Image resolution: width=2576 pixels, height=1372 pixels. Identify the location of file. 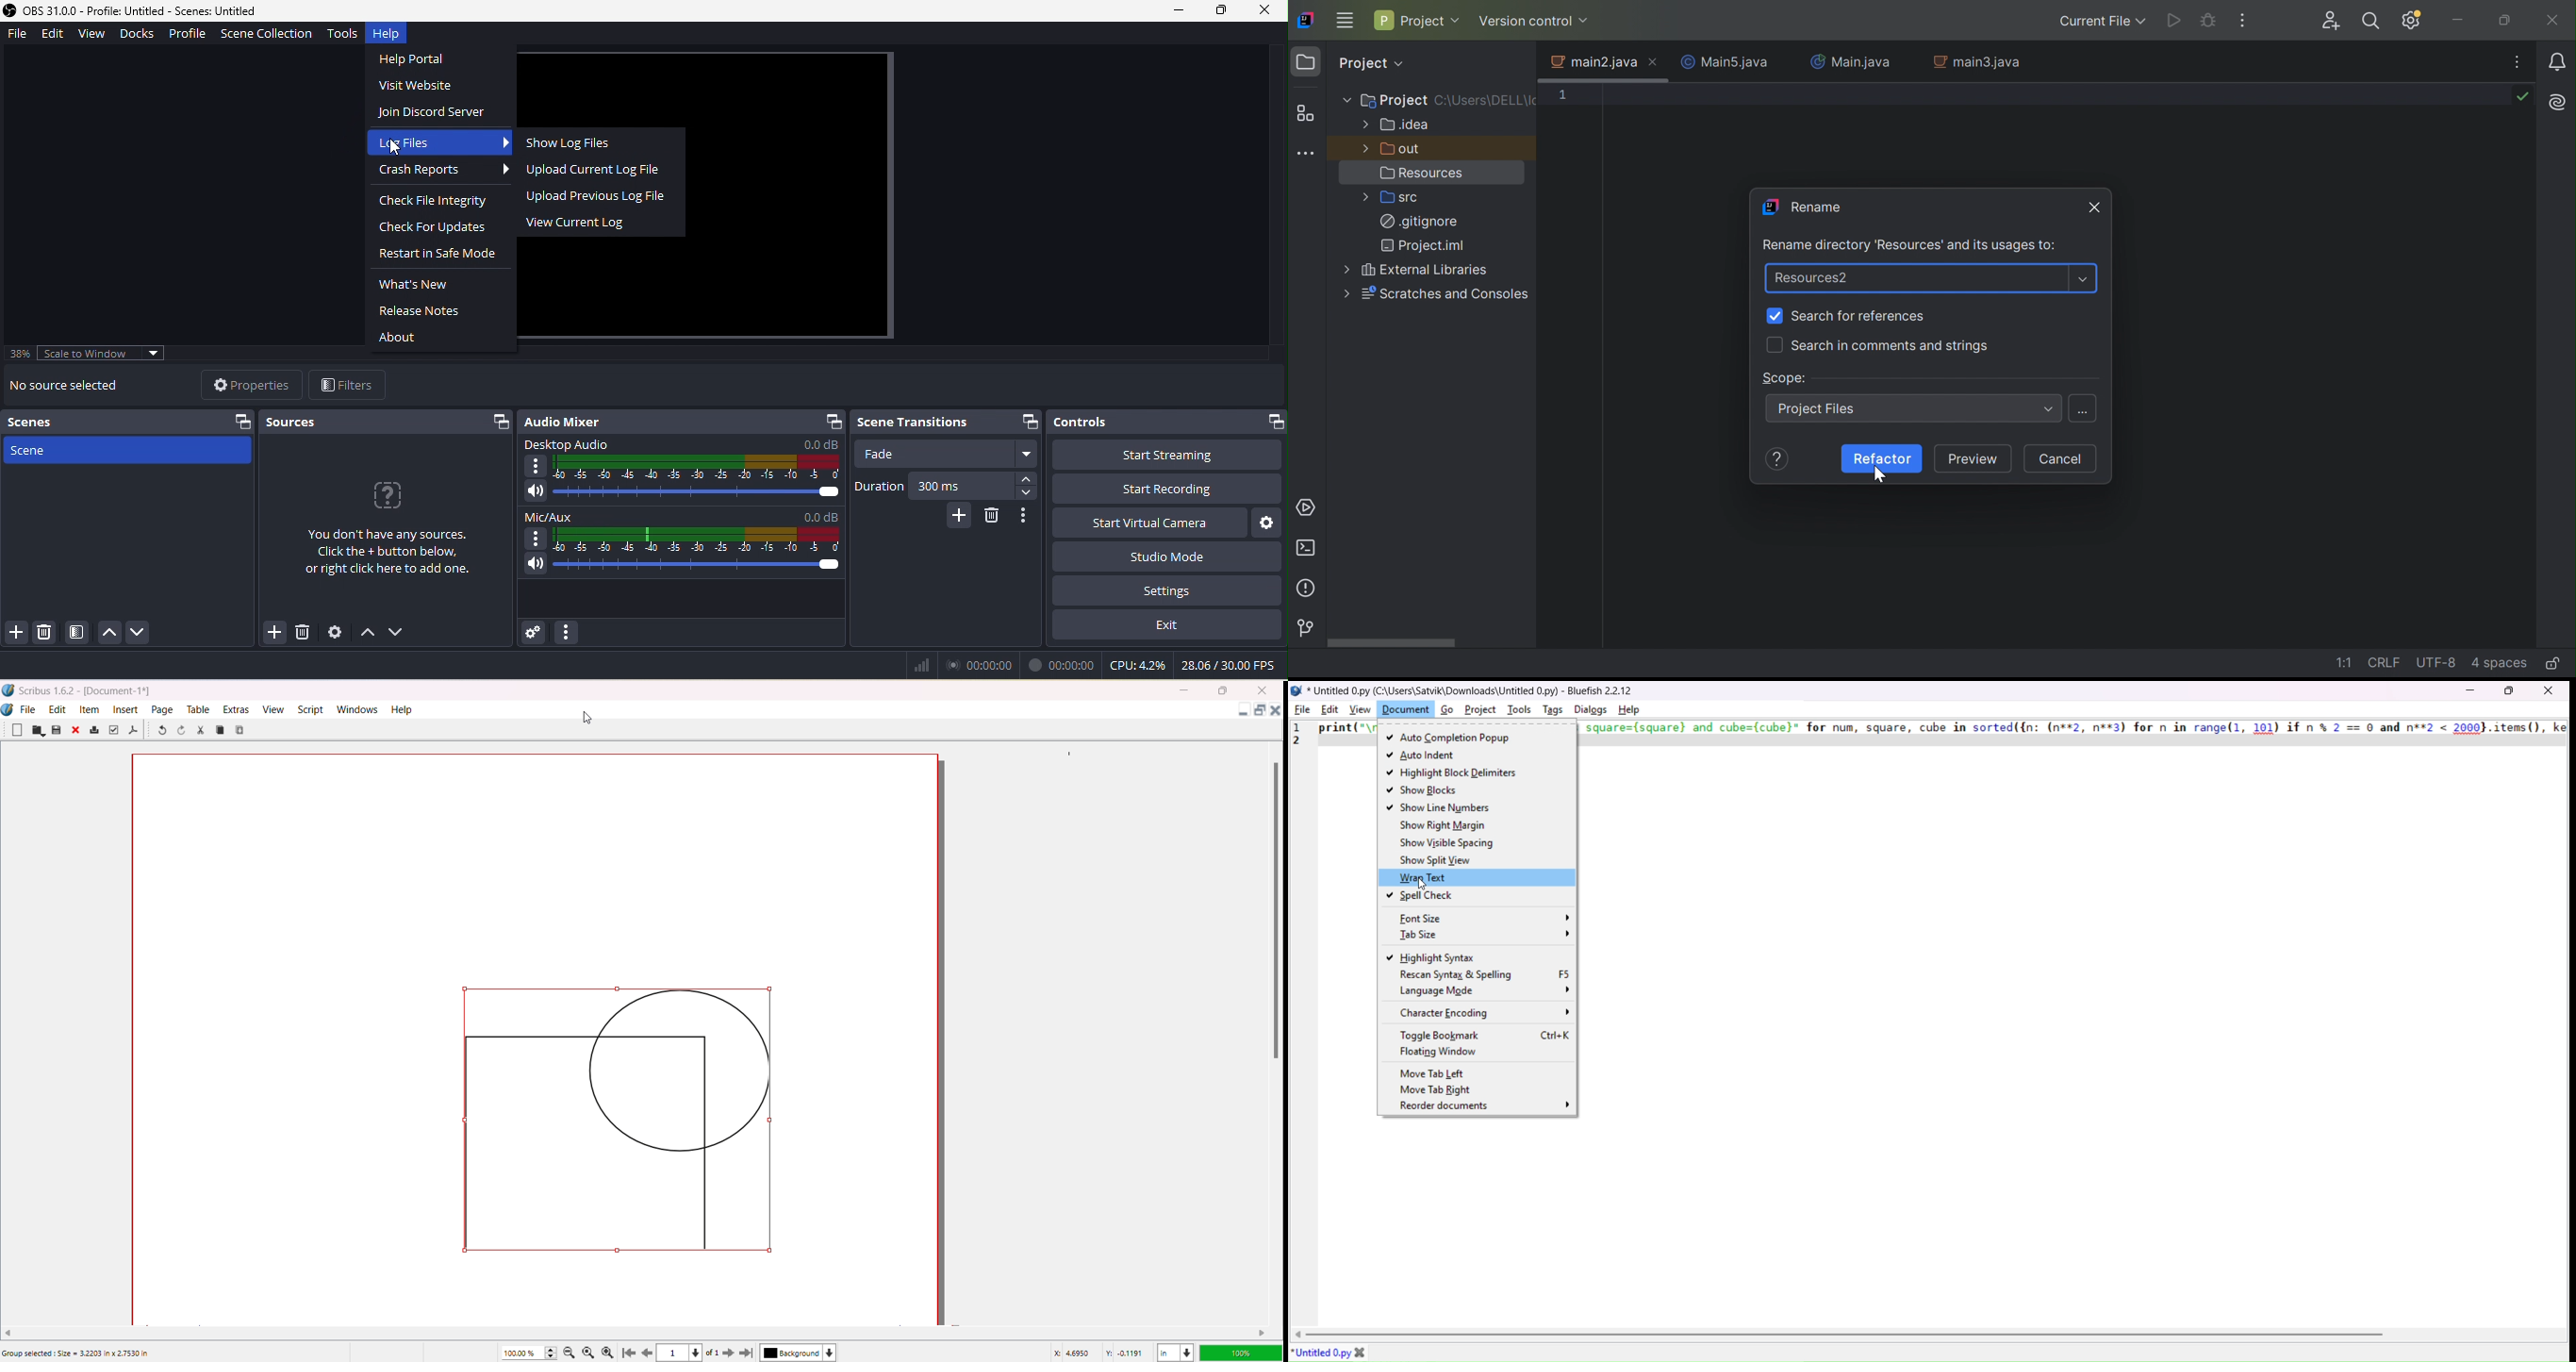
(19, 34).